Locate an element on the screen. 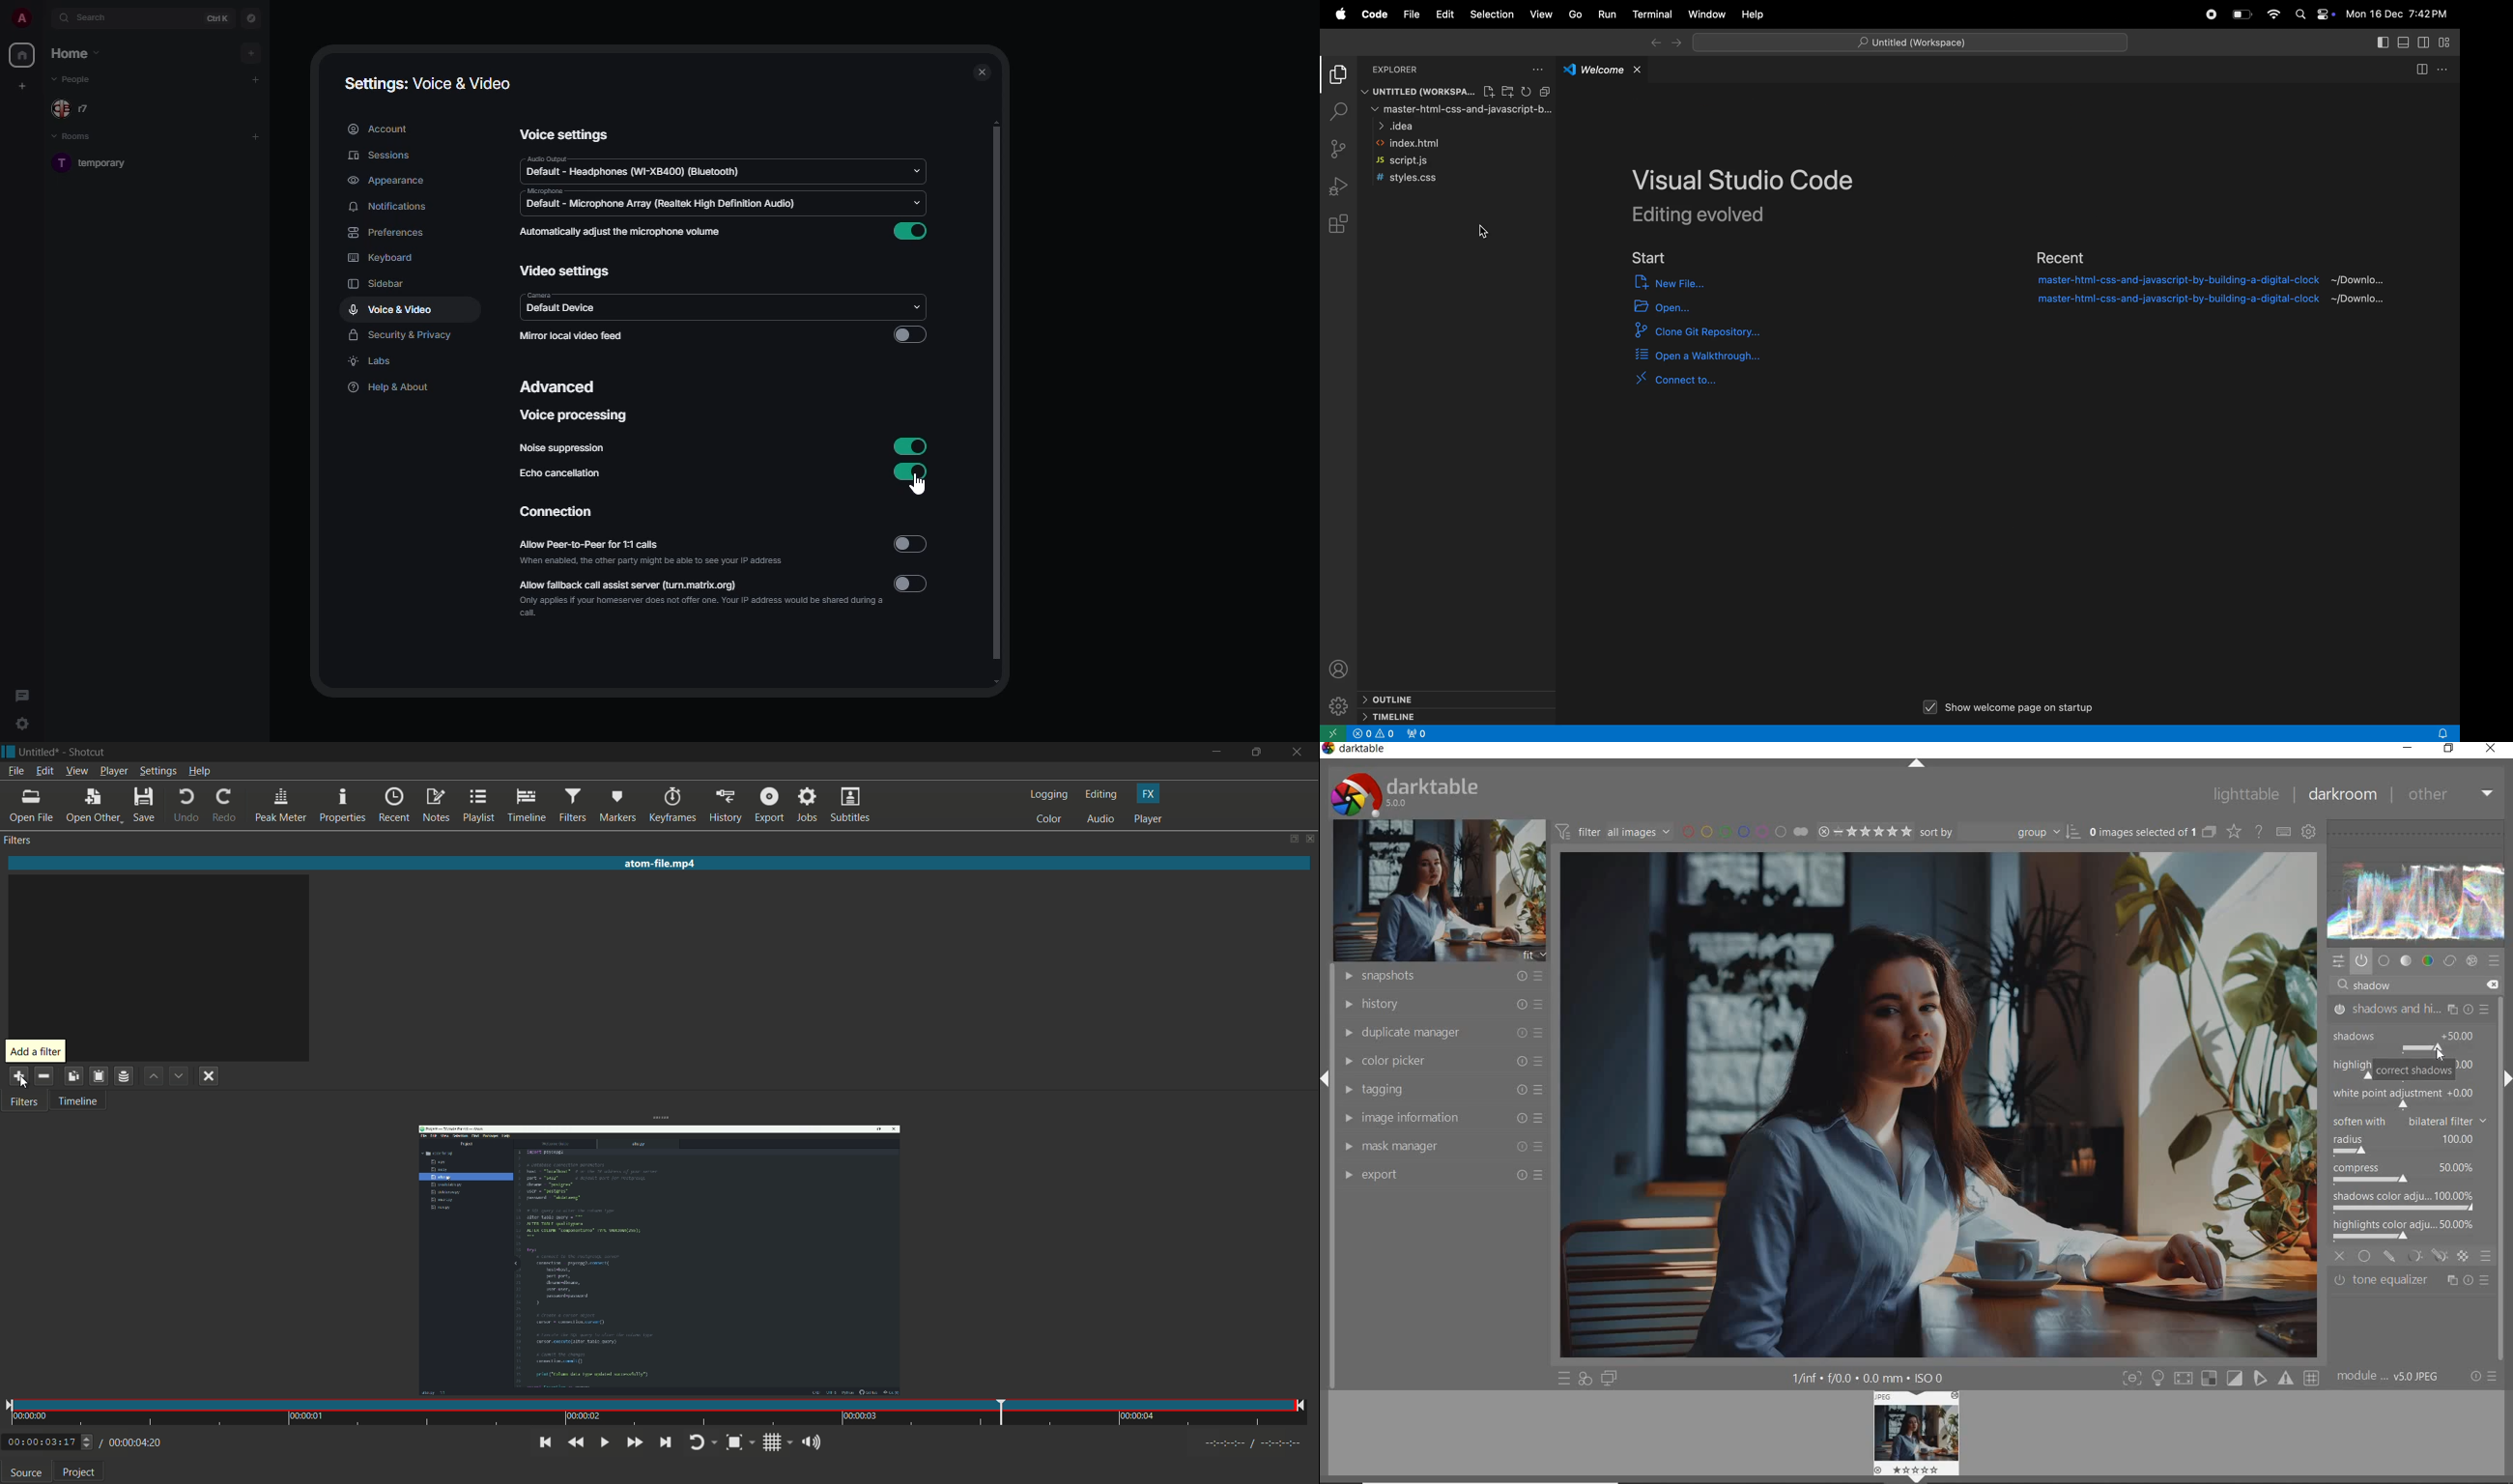 The height and width of the screenshot is (1484, 2520). audio default is located at coordinates (636, 167).